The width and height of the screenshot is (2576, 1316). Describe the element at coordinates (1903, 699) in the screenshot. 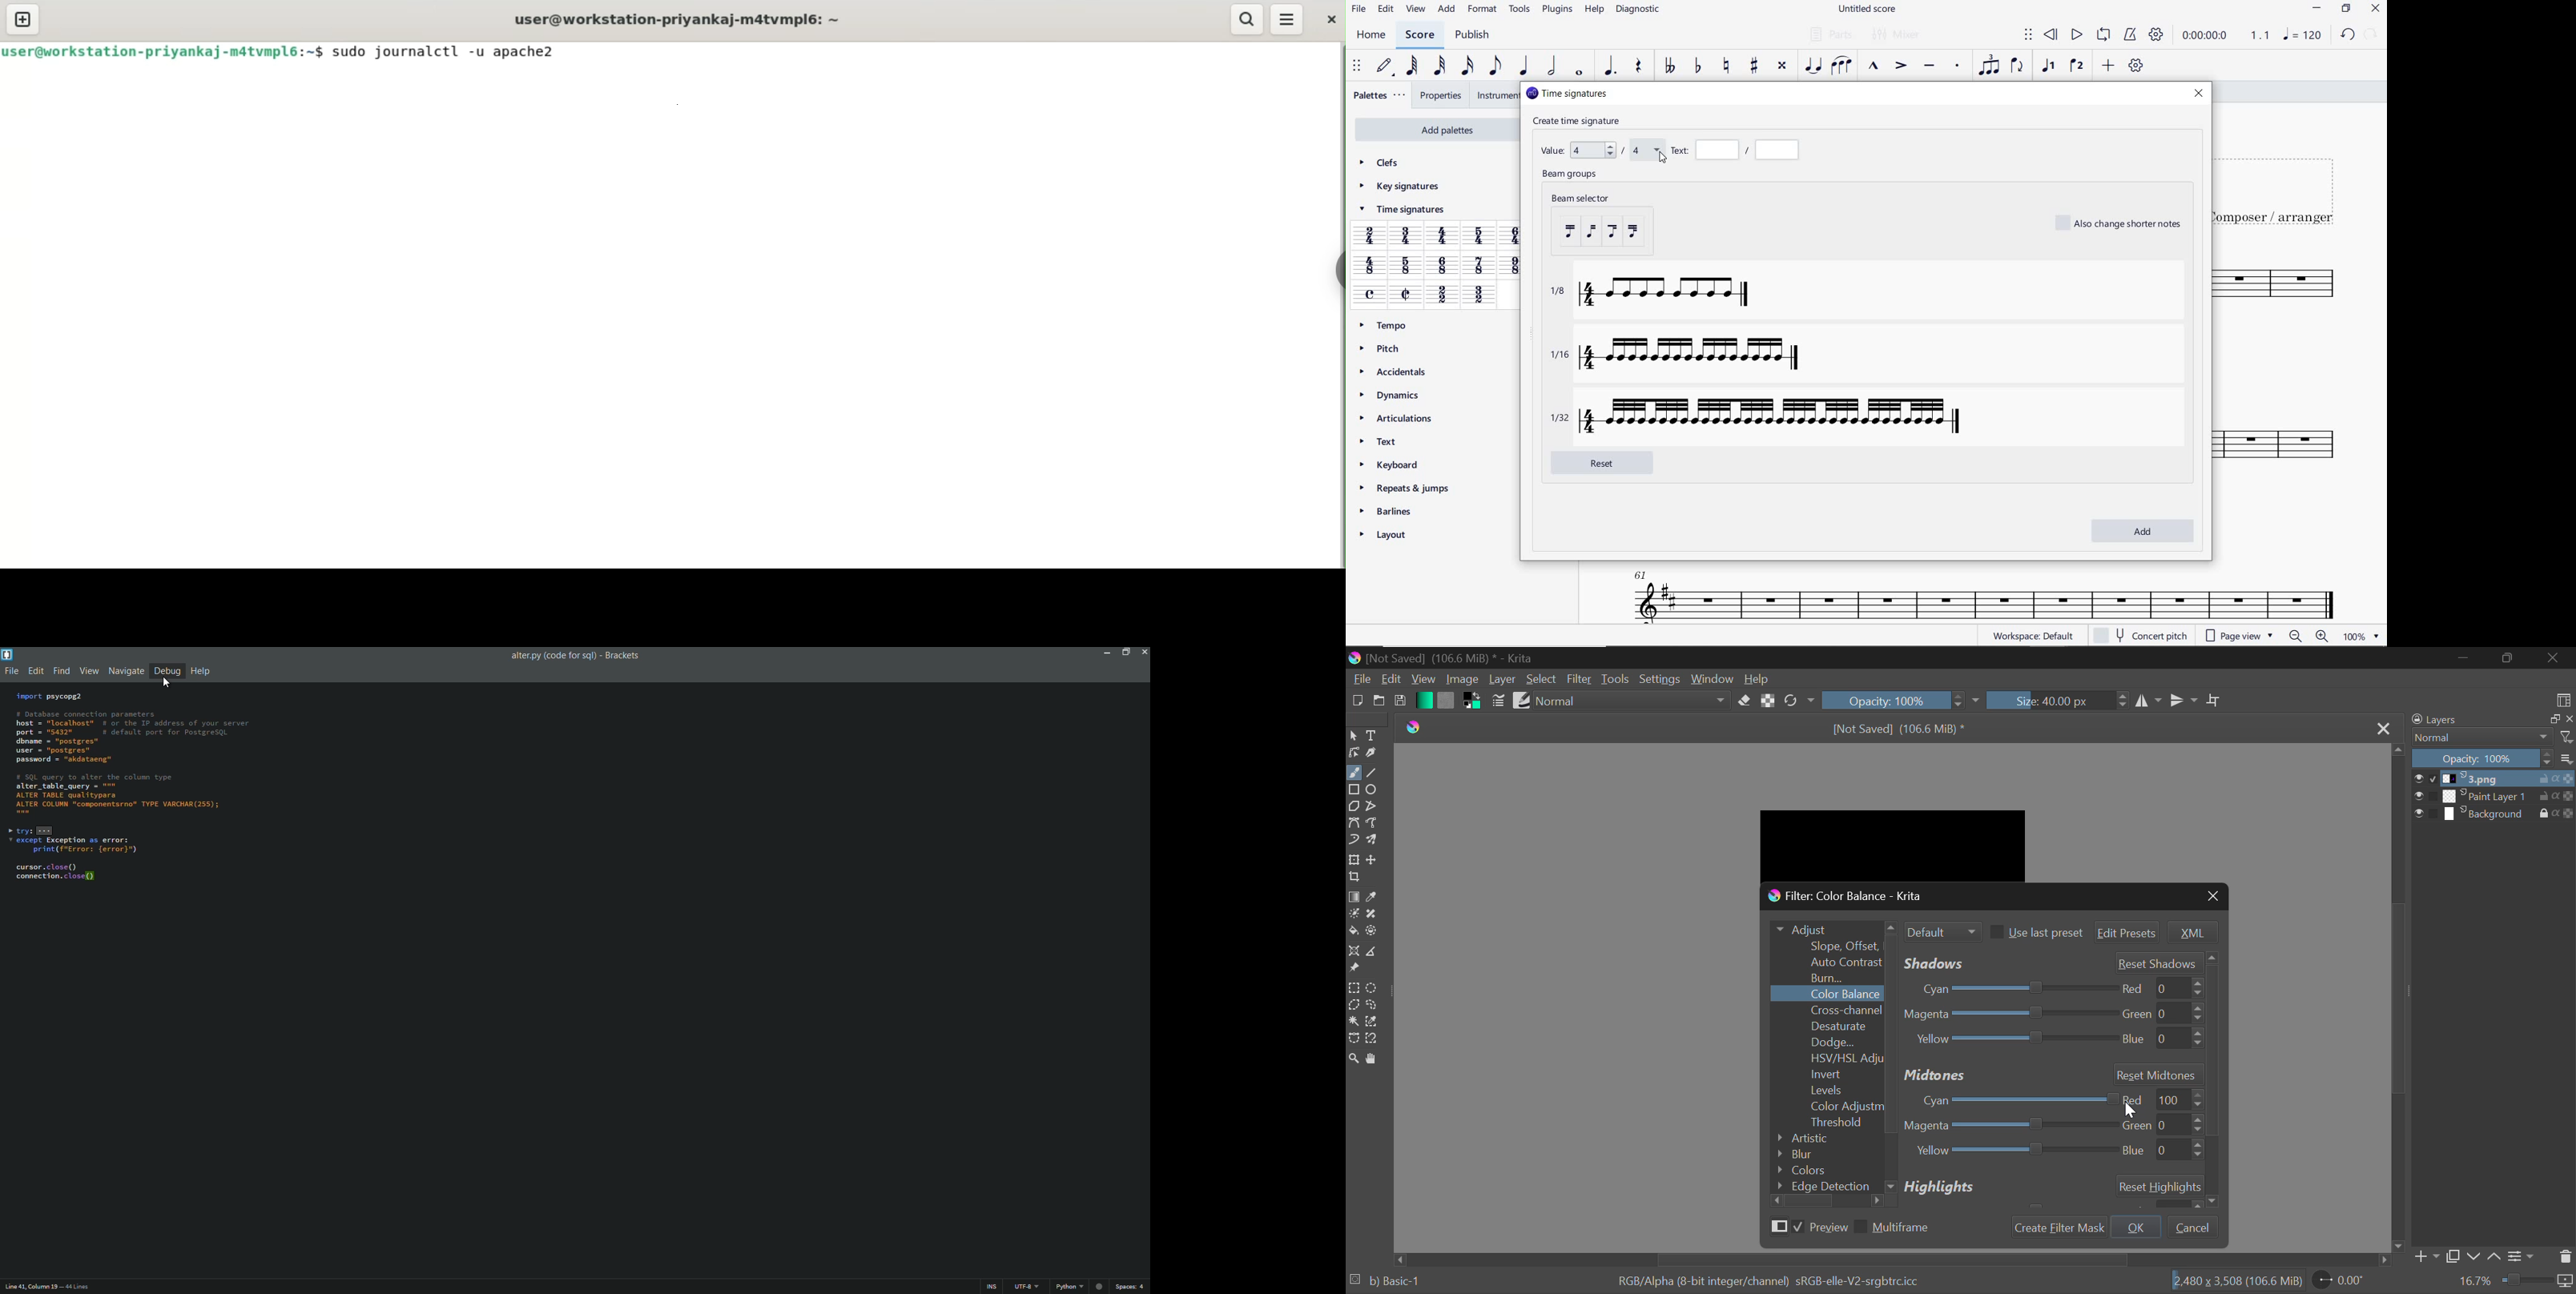

I see `Opacity 100%` at that location.